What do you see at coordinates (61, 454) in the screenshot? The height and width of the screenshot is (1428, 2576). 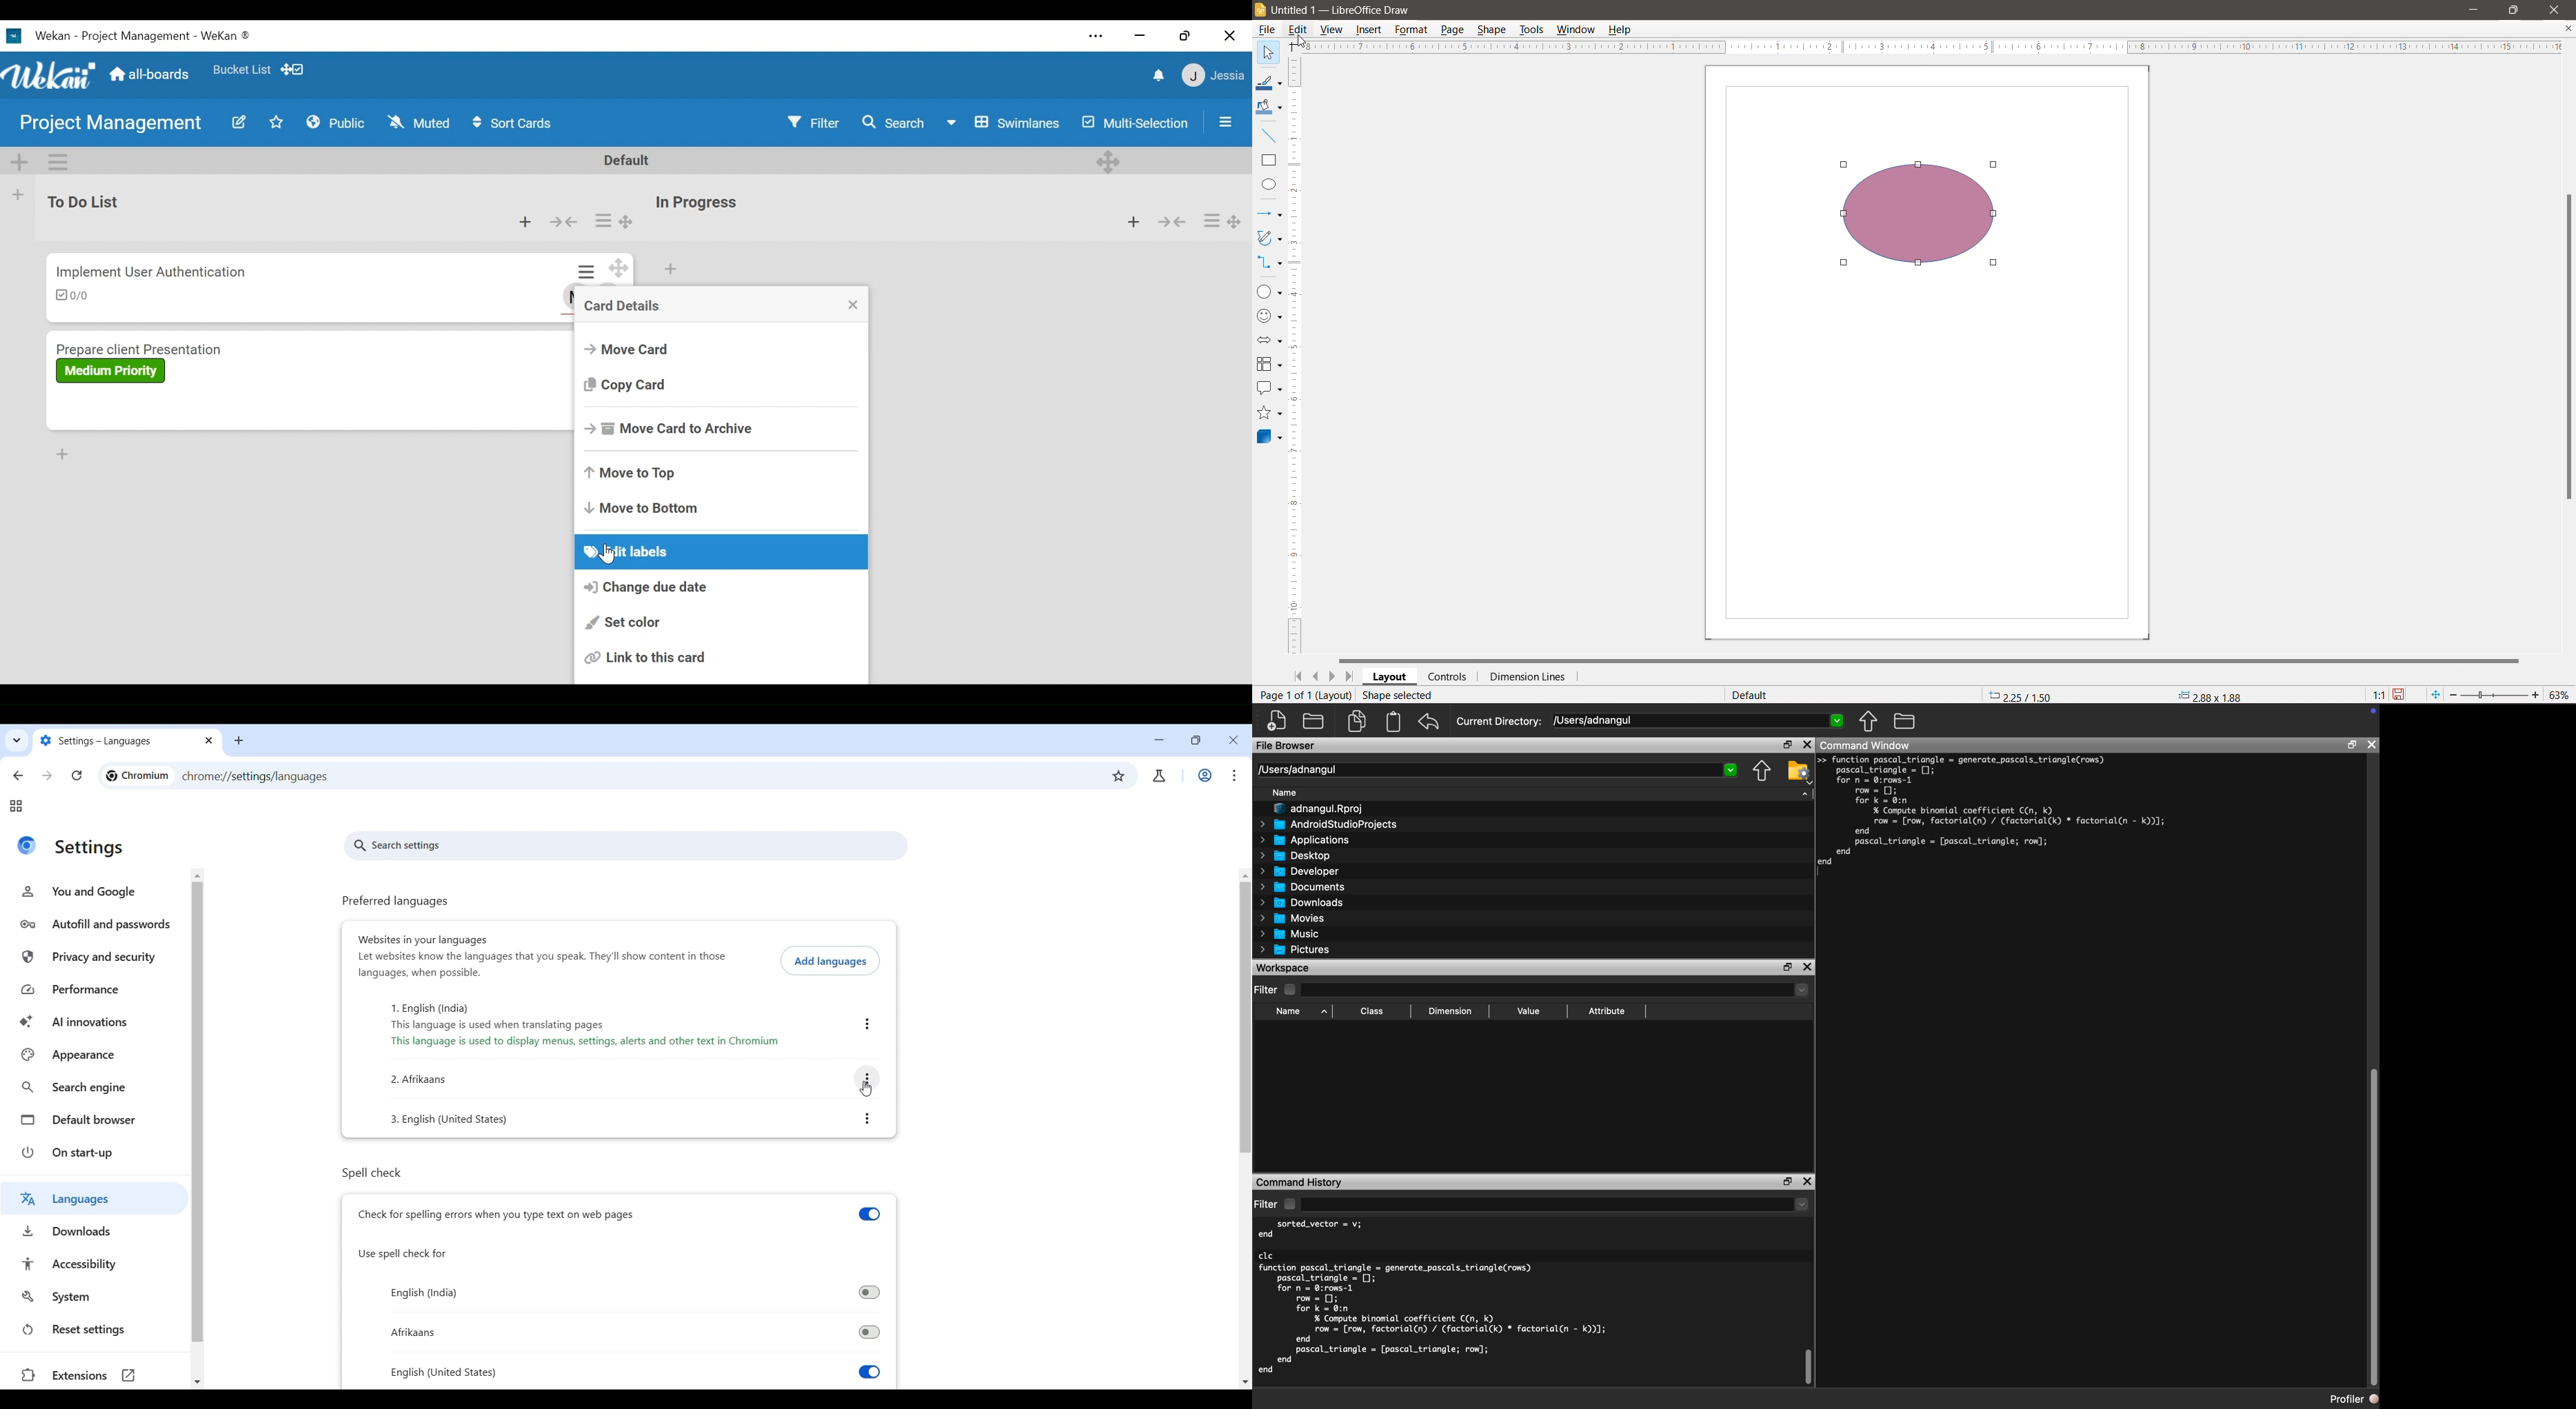 I see `Add card to Bottom of the list` at bounding box center [61, 454].